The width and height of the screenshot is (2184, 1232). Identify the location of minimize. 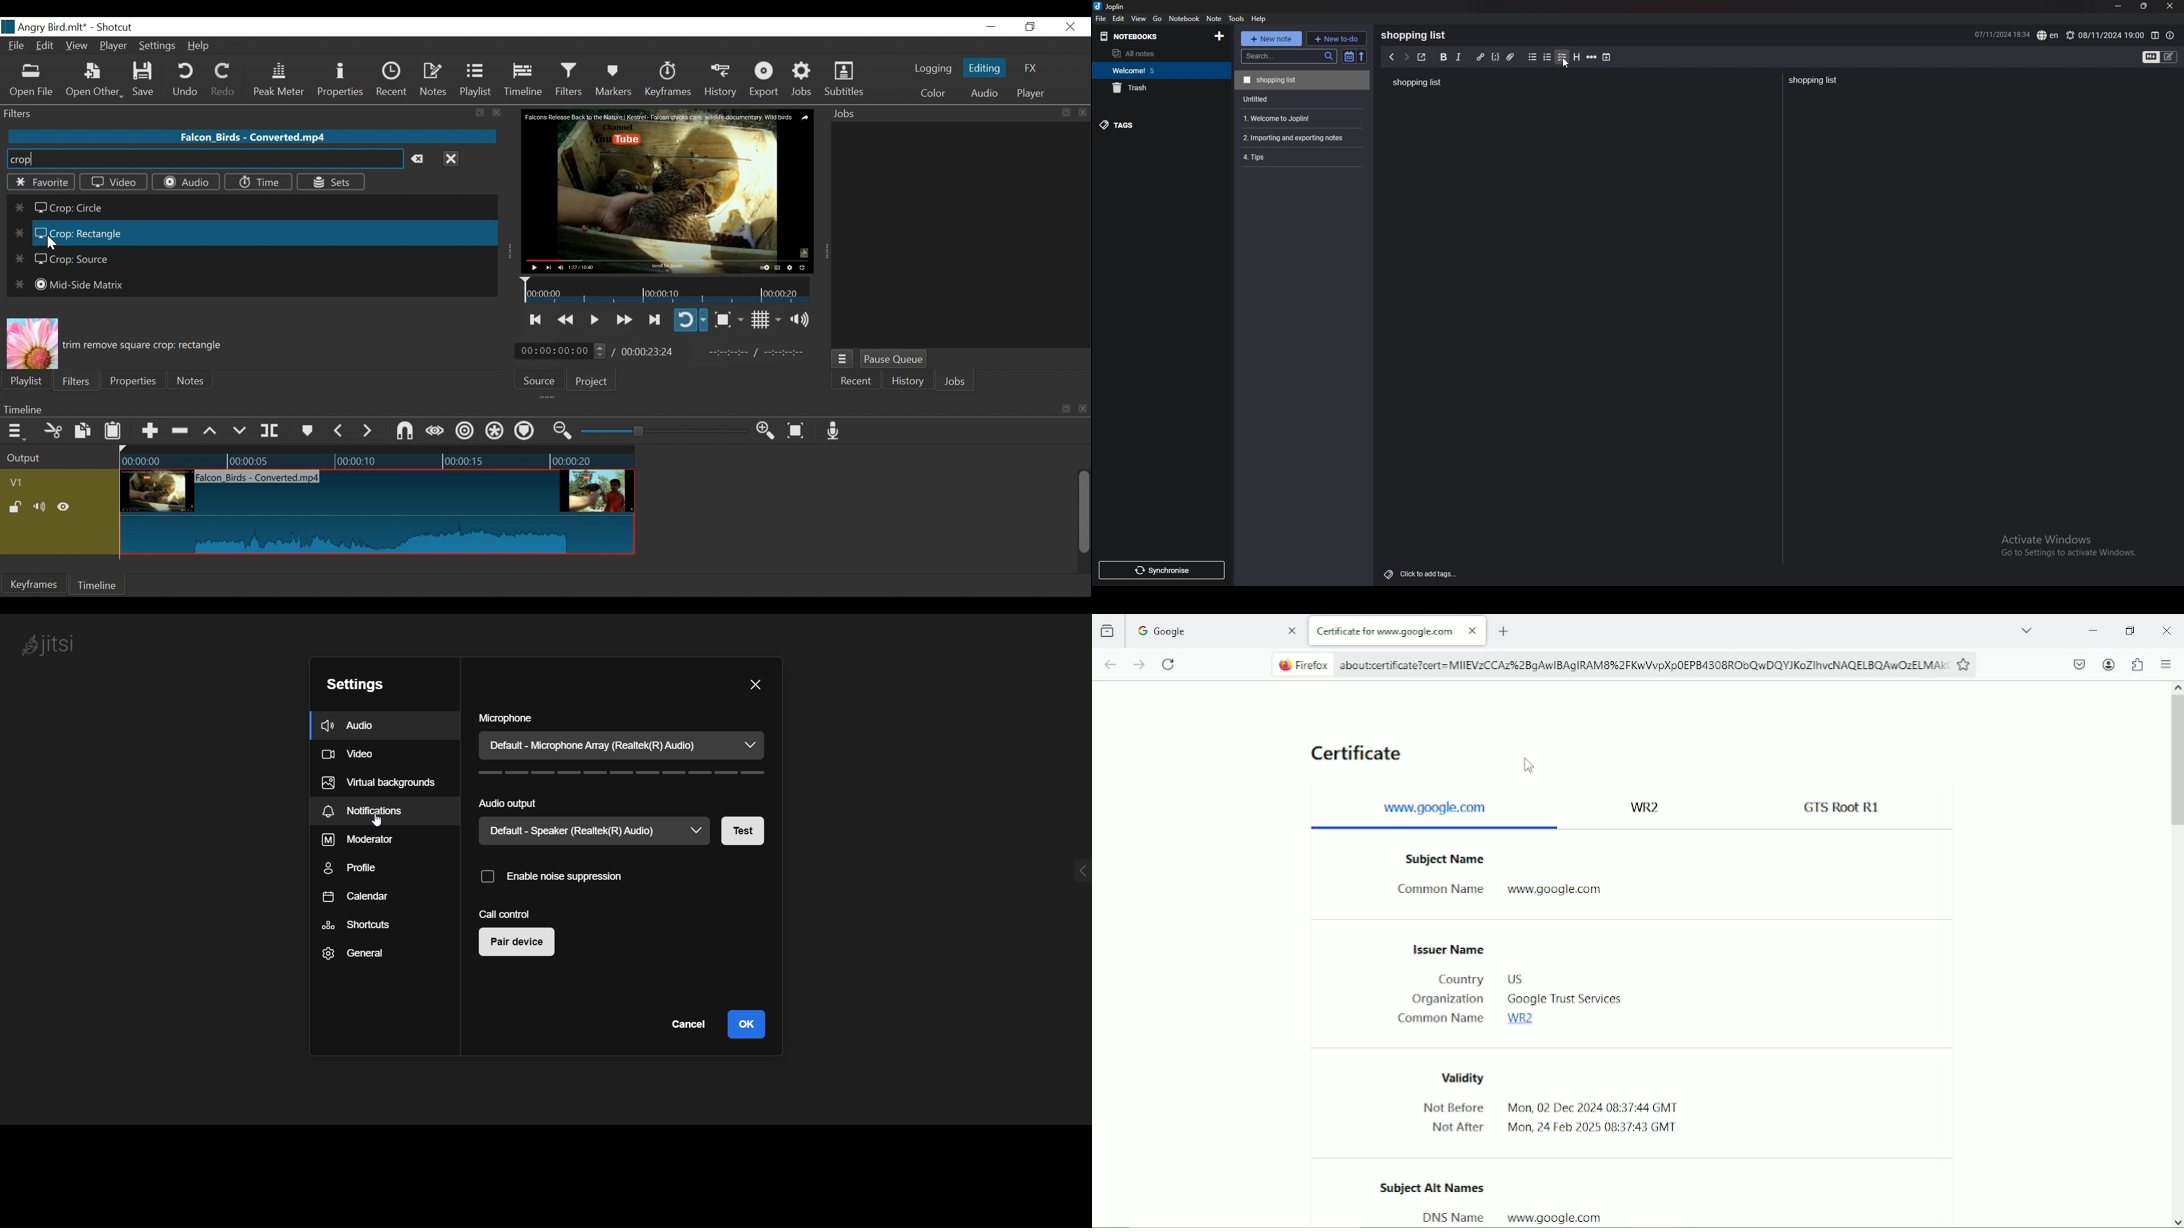
(991, 27).